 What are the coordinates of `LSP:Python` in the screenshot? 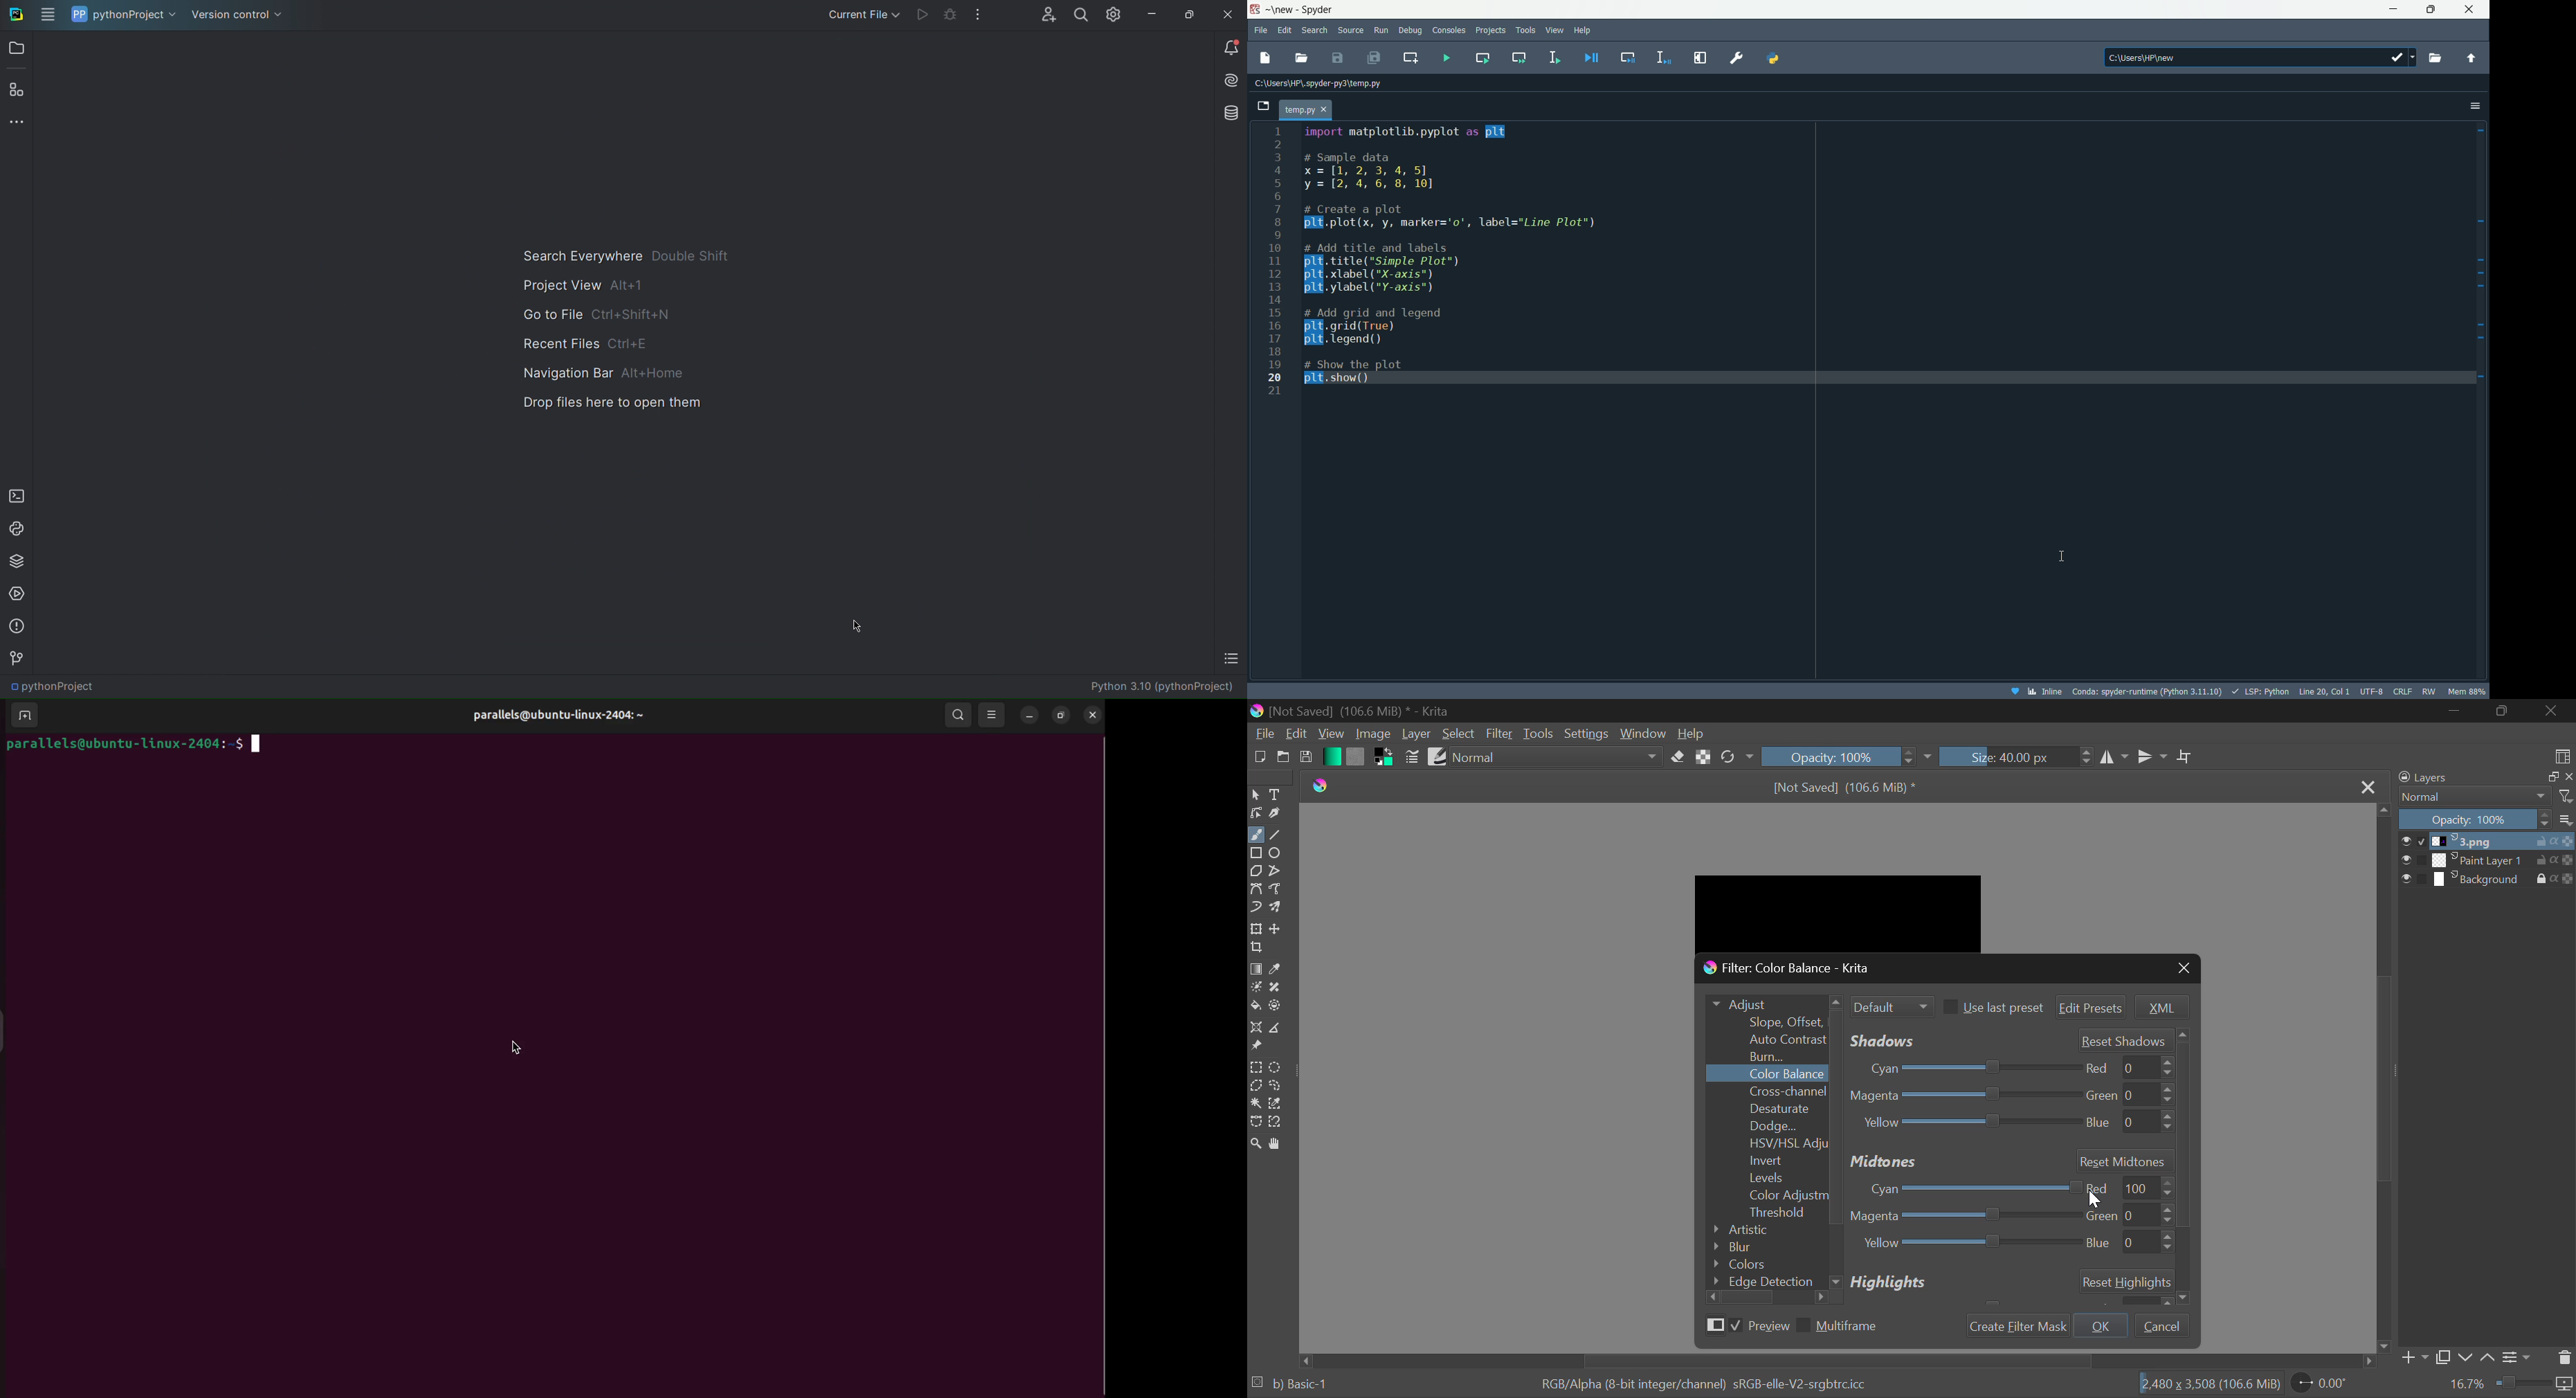 It's located at (2260, 691).